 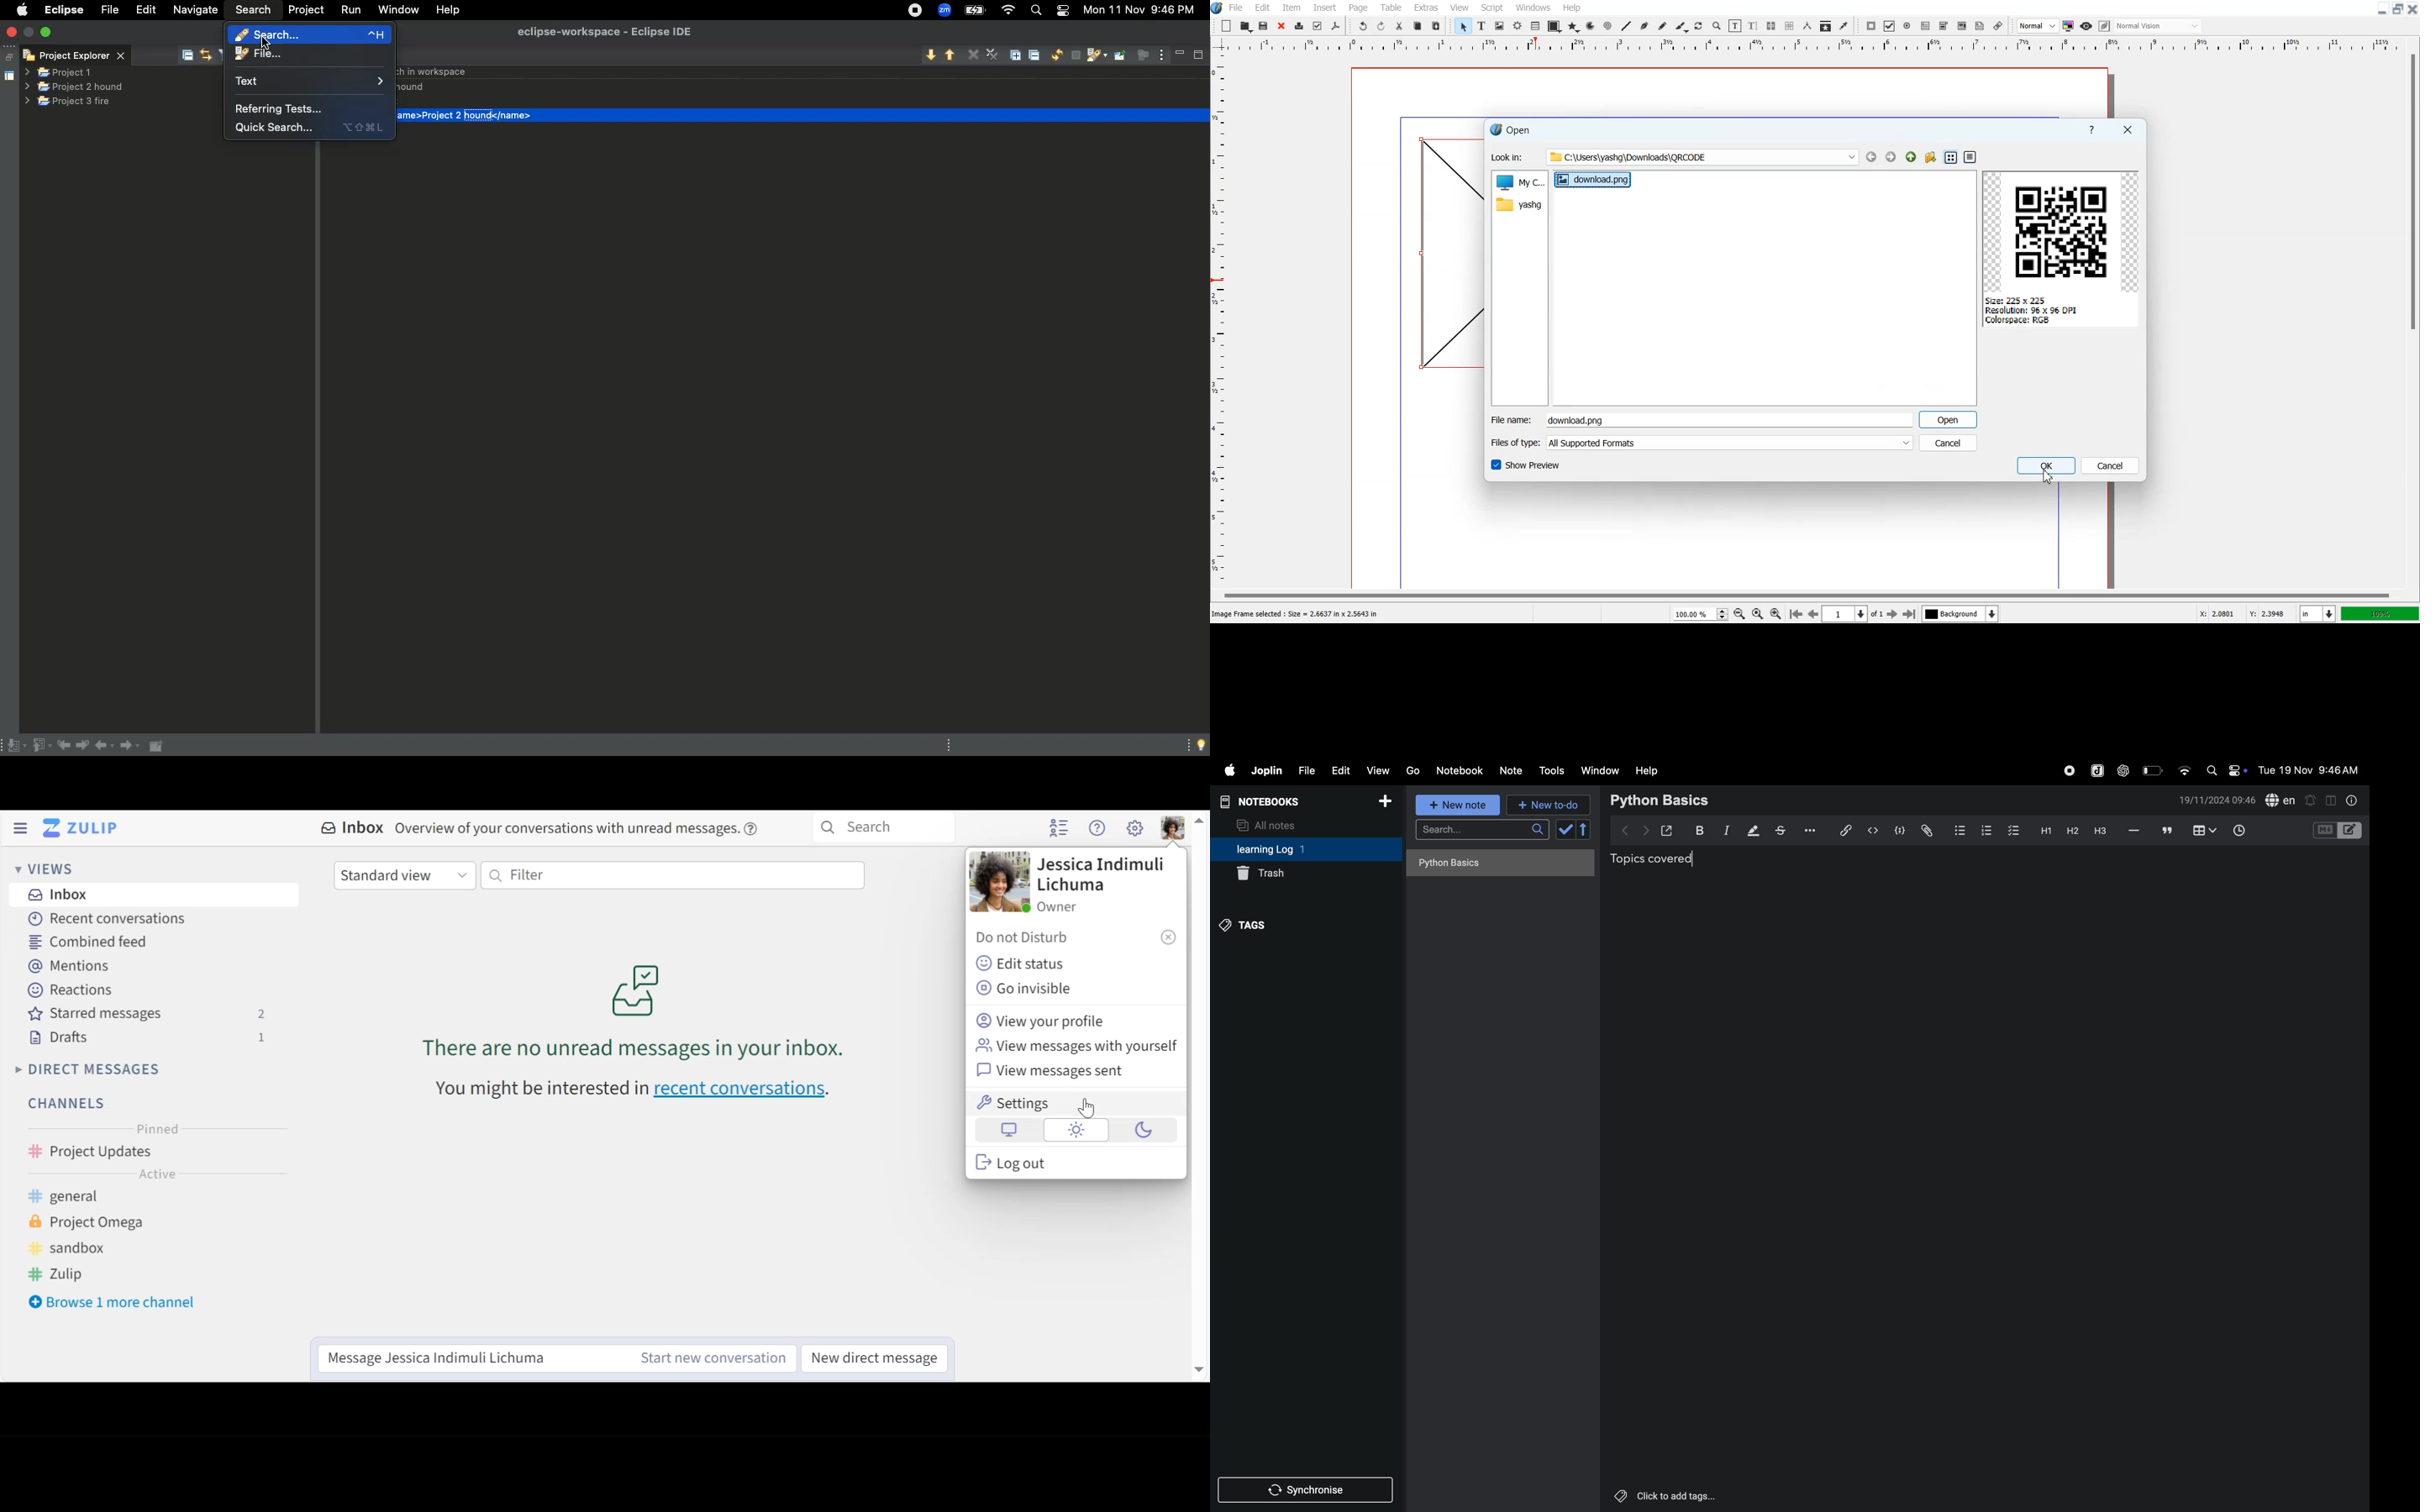 What do you see at coordinates (101, 1225) in the screenshot?
I see `Project Omega` at bounding box center [101, 1225].